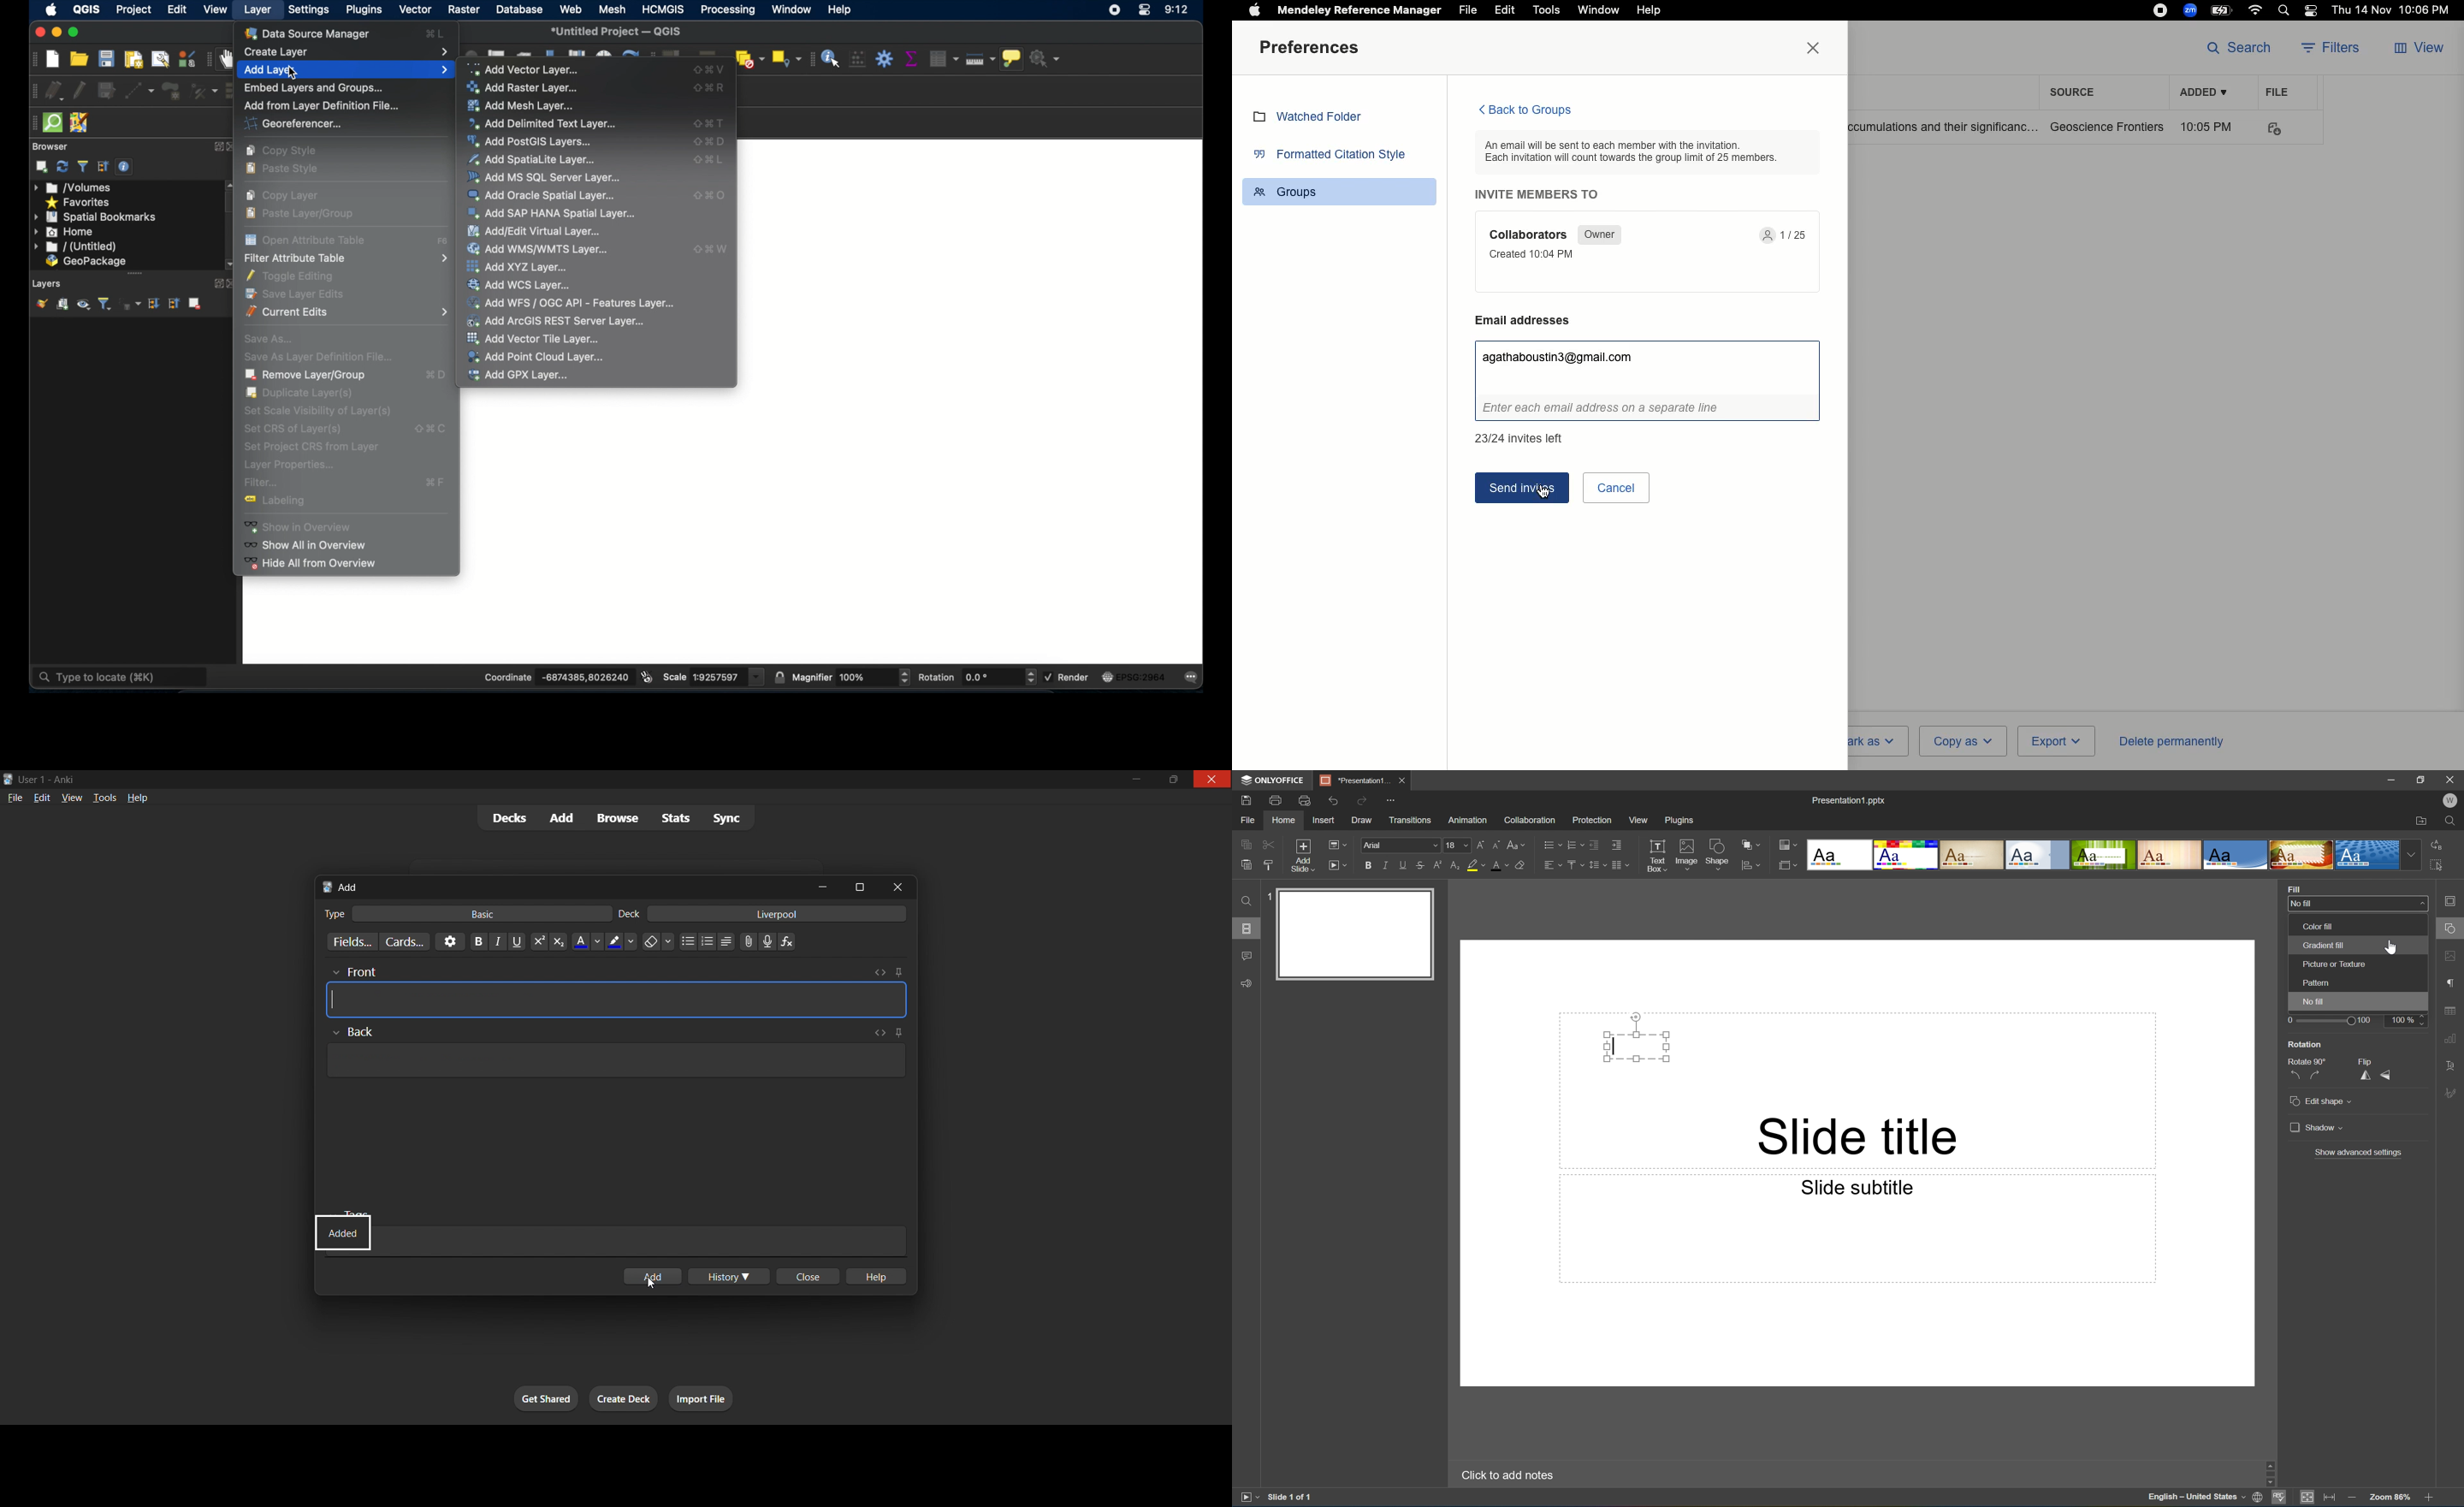 Image resolution: width=2464 pixels, height=1512 pixels. Describe the element at coordinates (977, 677) in the screenshot. I see `rotation` at that location.